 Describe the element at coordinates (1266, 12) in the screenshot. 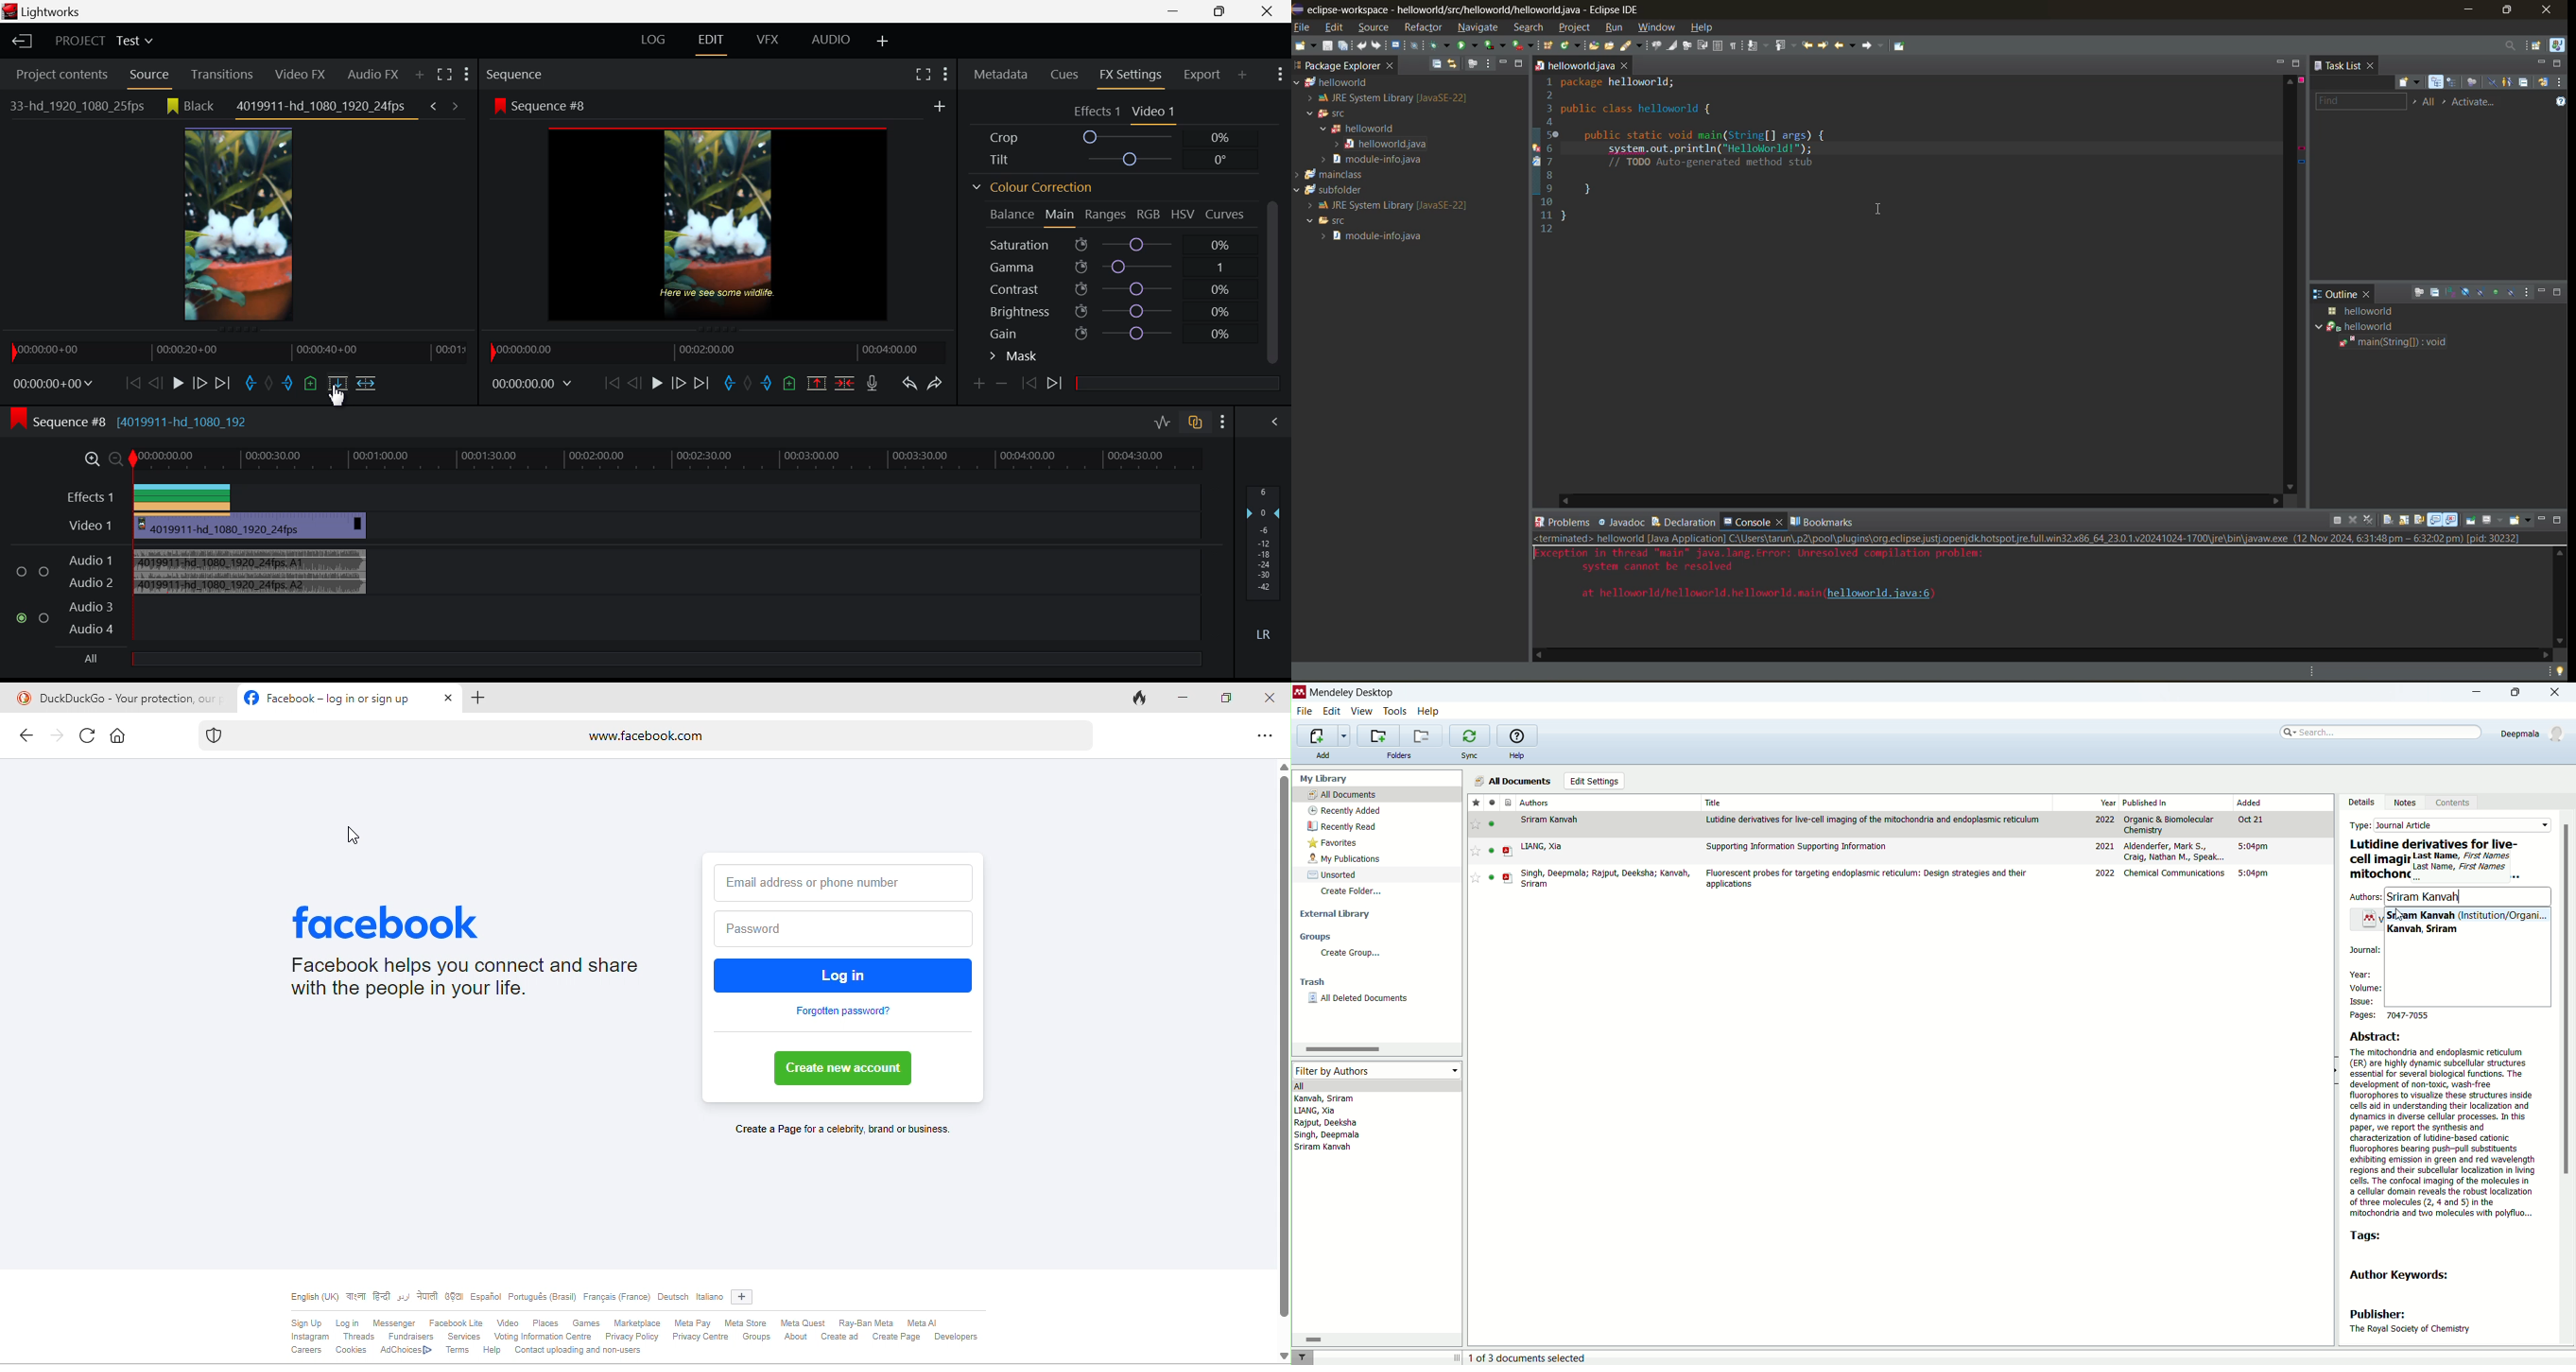

I see `Close` at that location.